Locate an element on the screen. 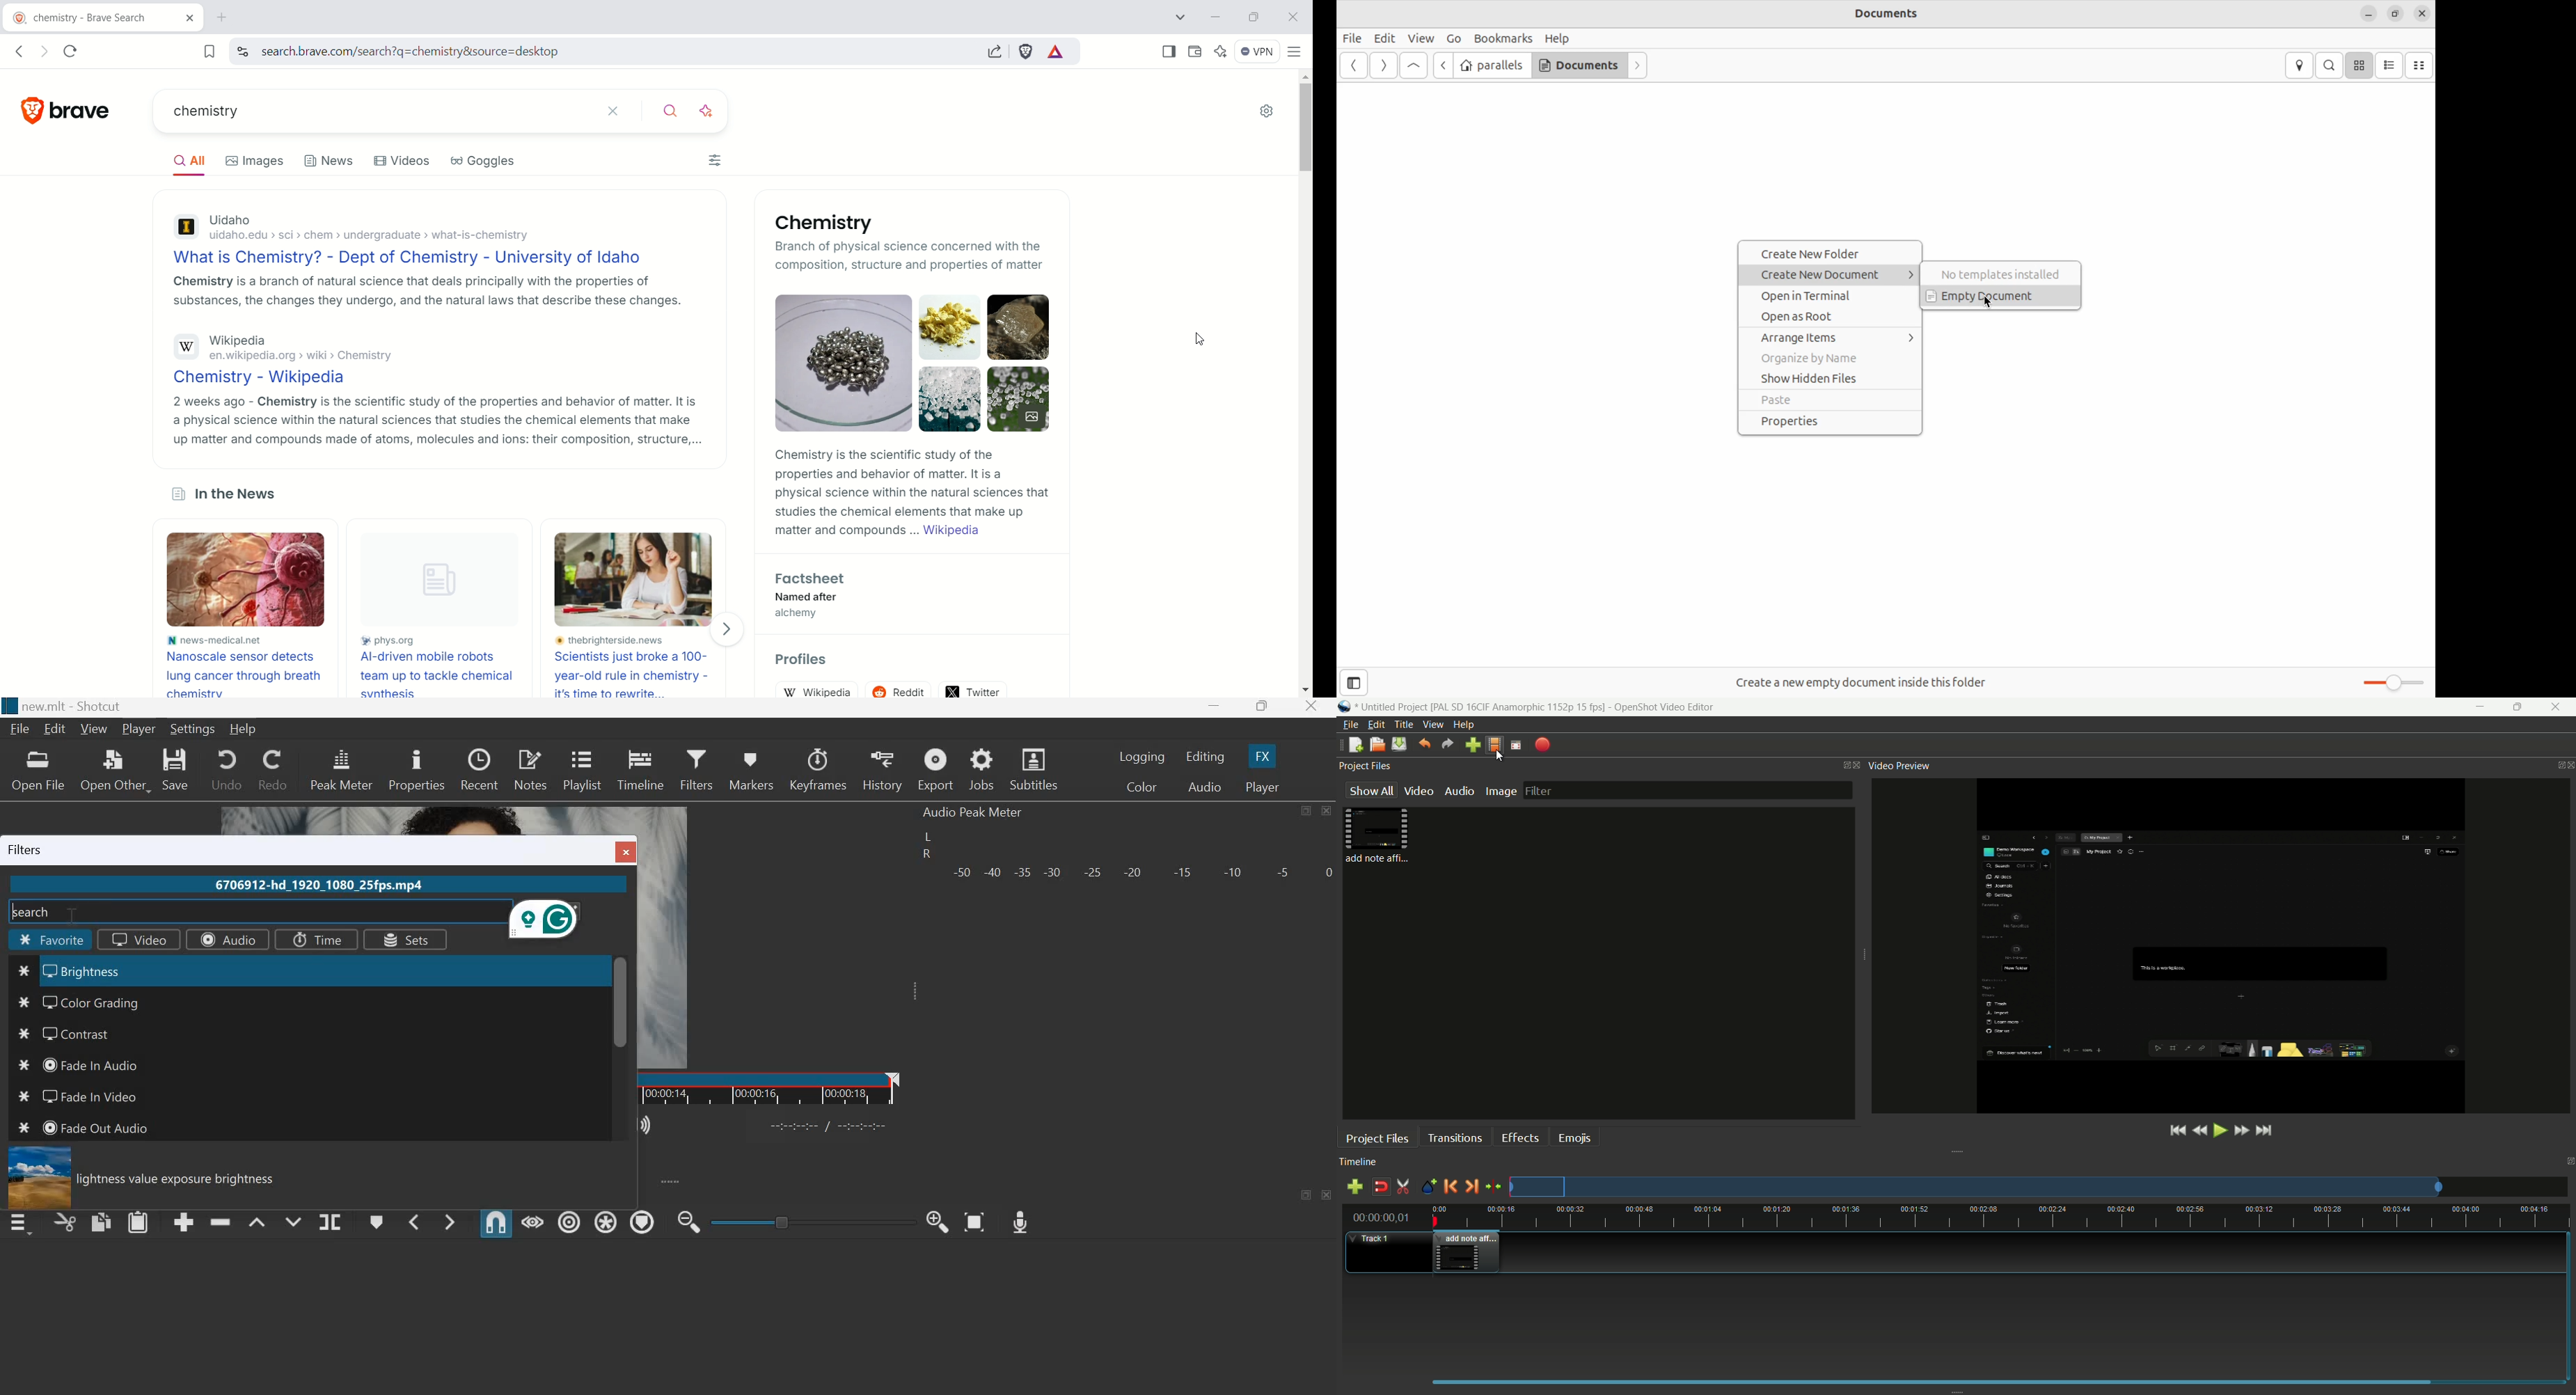 This screenshot has height=1400, width=2576. maximize is located at coordinates (1261, 708).